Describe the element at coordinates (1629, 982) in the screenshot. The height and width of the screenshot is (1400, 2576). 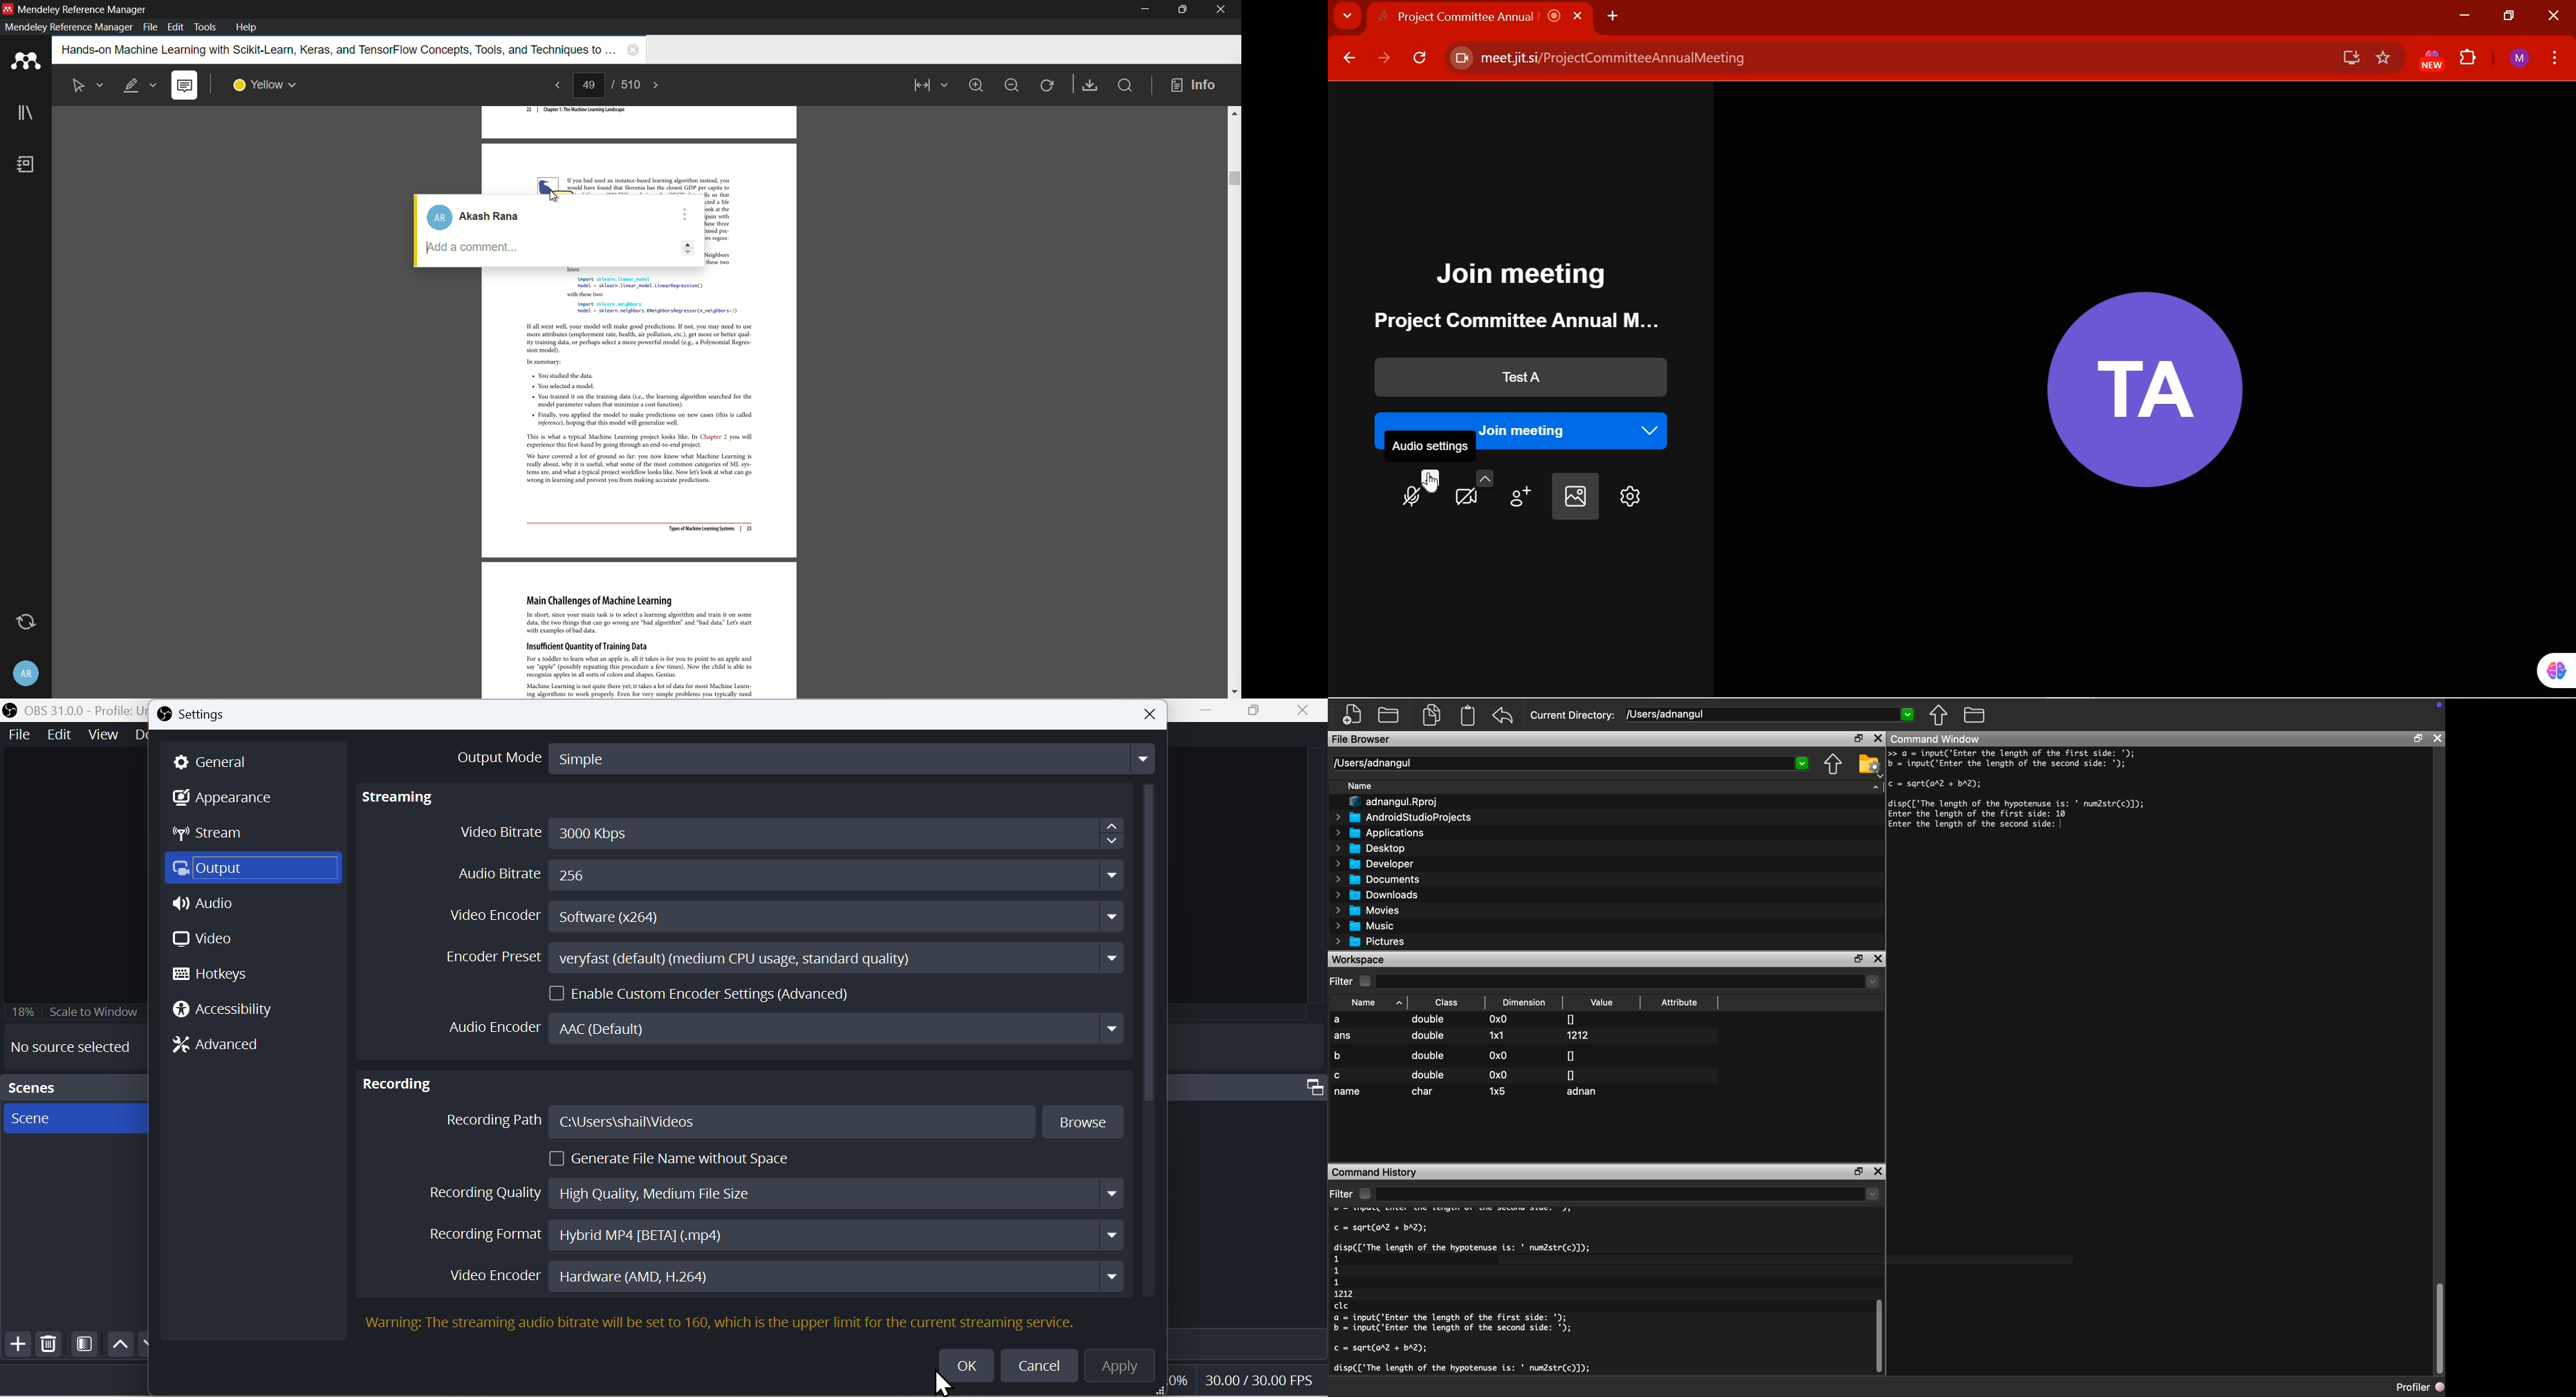
I see `dropdown` at that location.